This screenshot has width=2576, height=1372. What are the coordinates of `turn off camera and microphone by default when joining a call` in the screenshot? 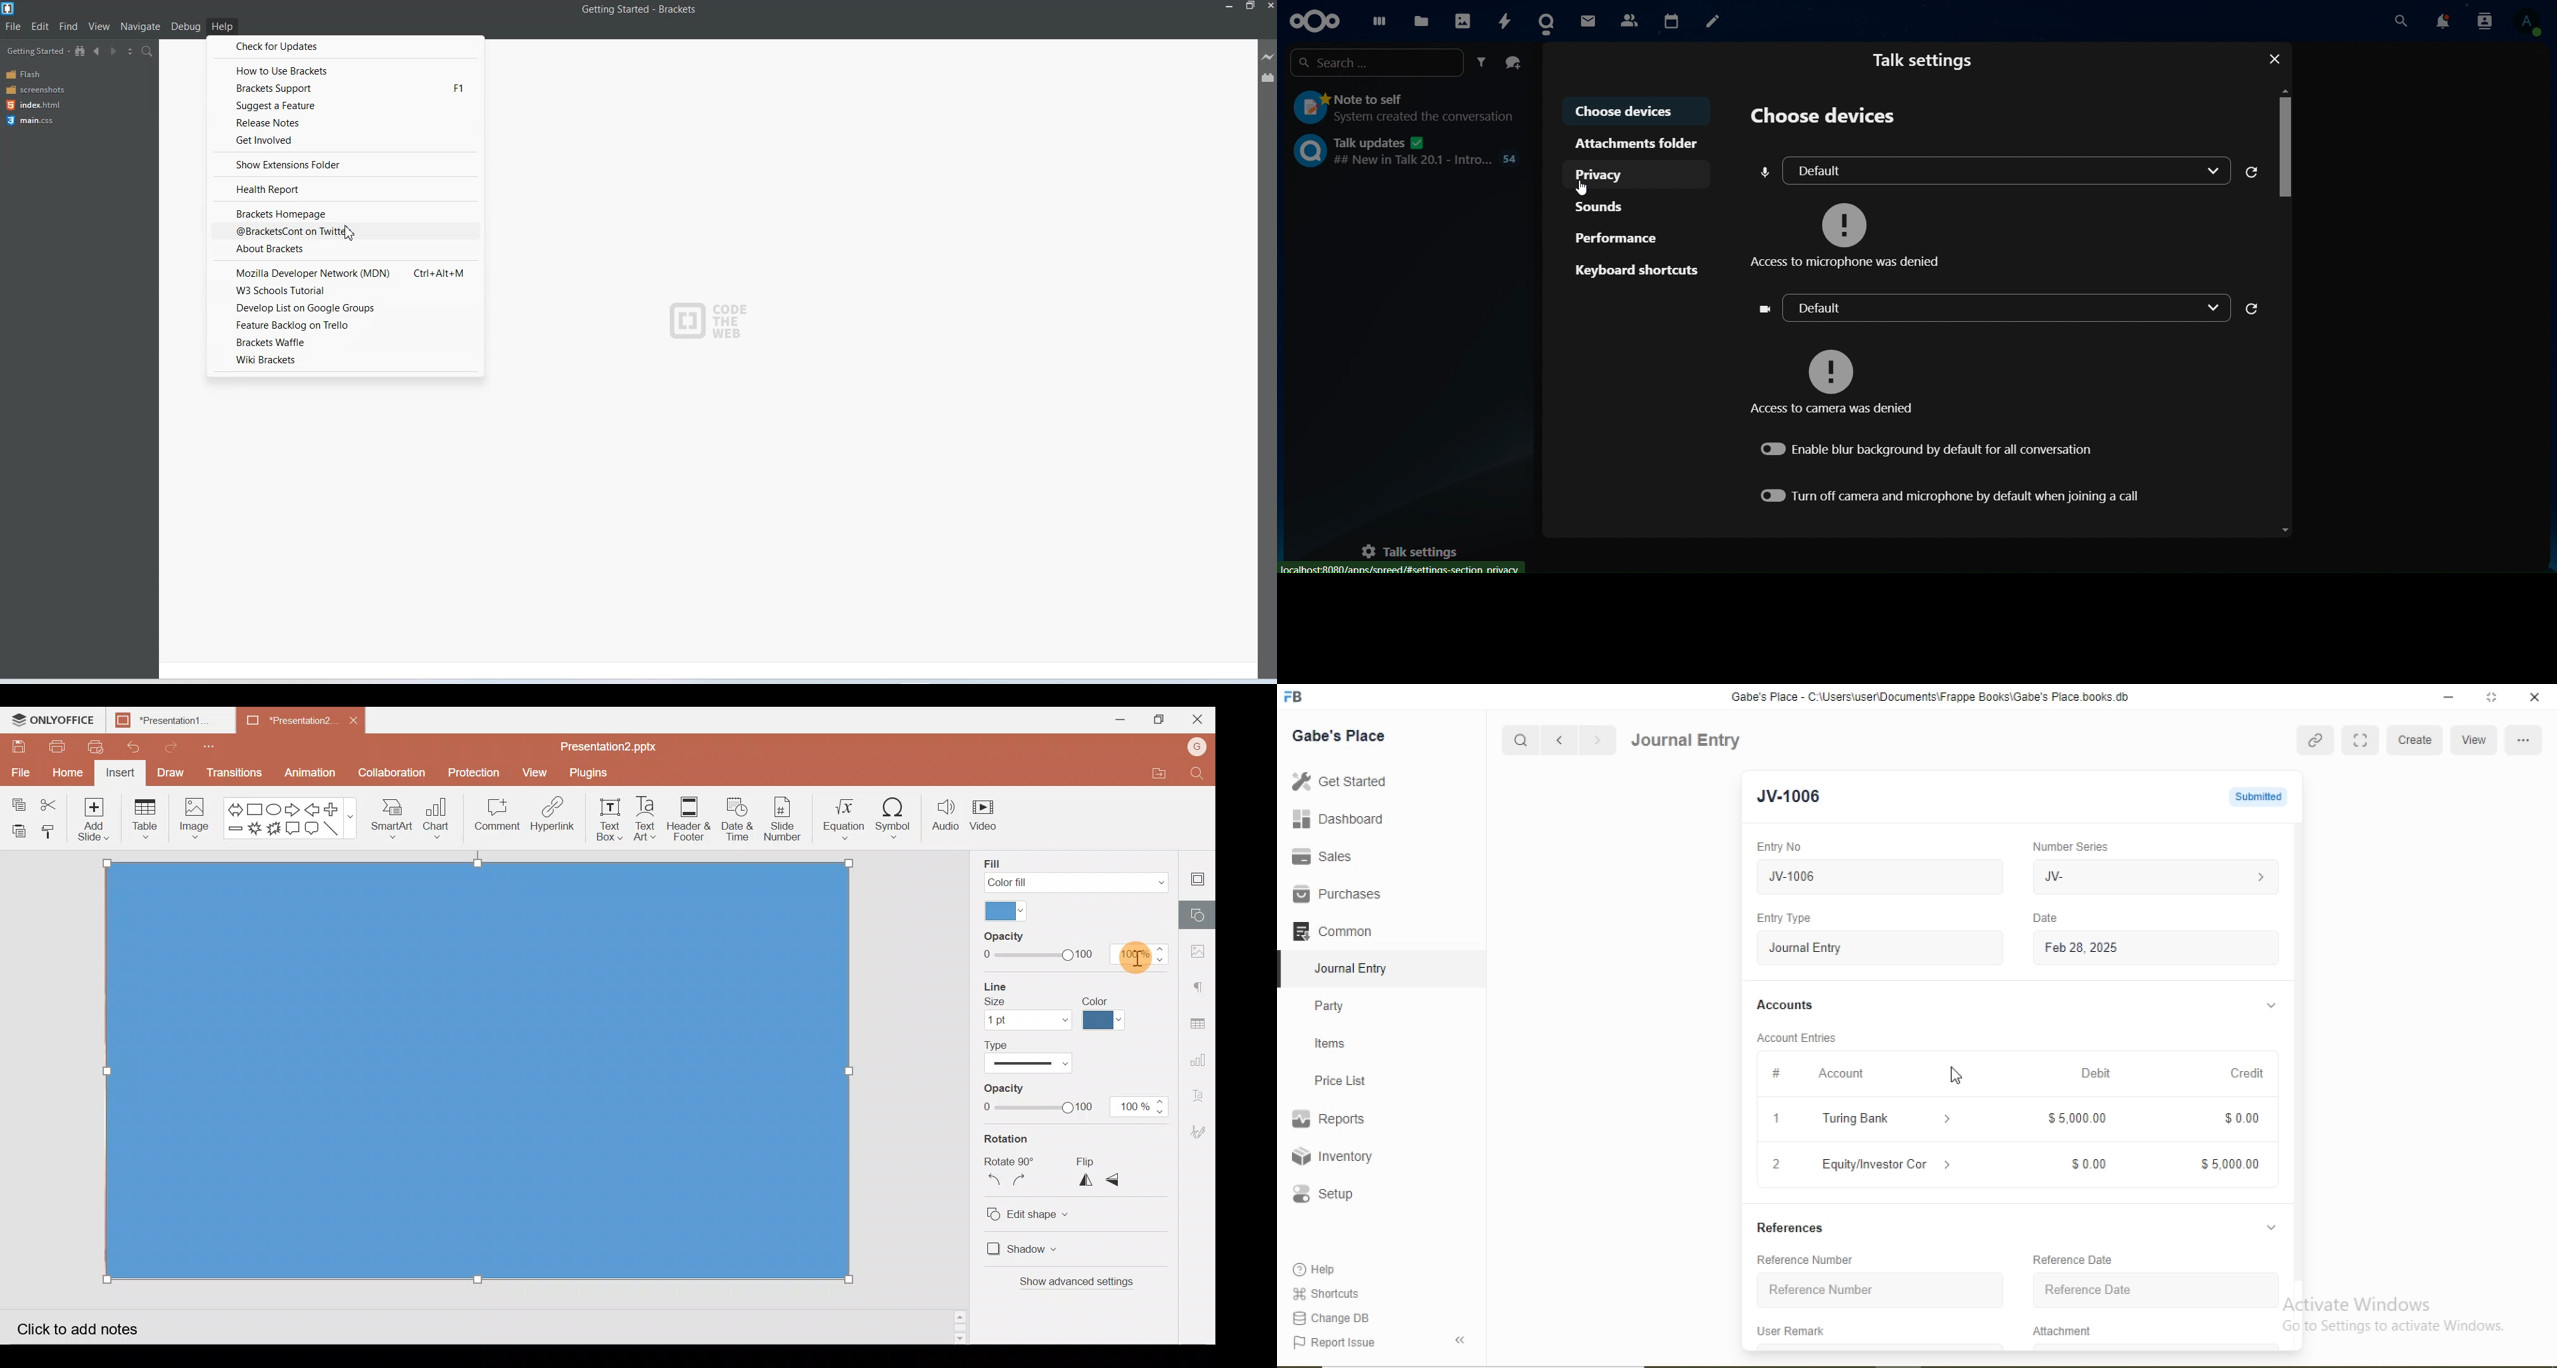 It's located at (1962, 494).